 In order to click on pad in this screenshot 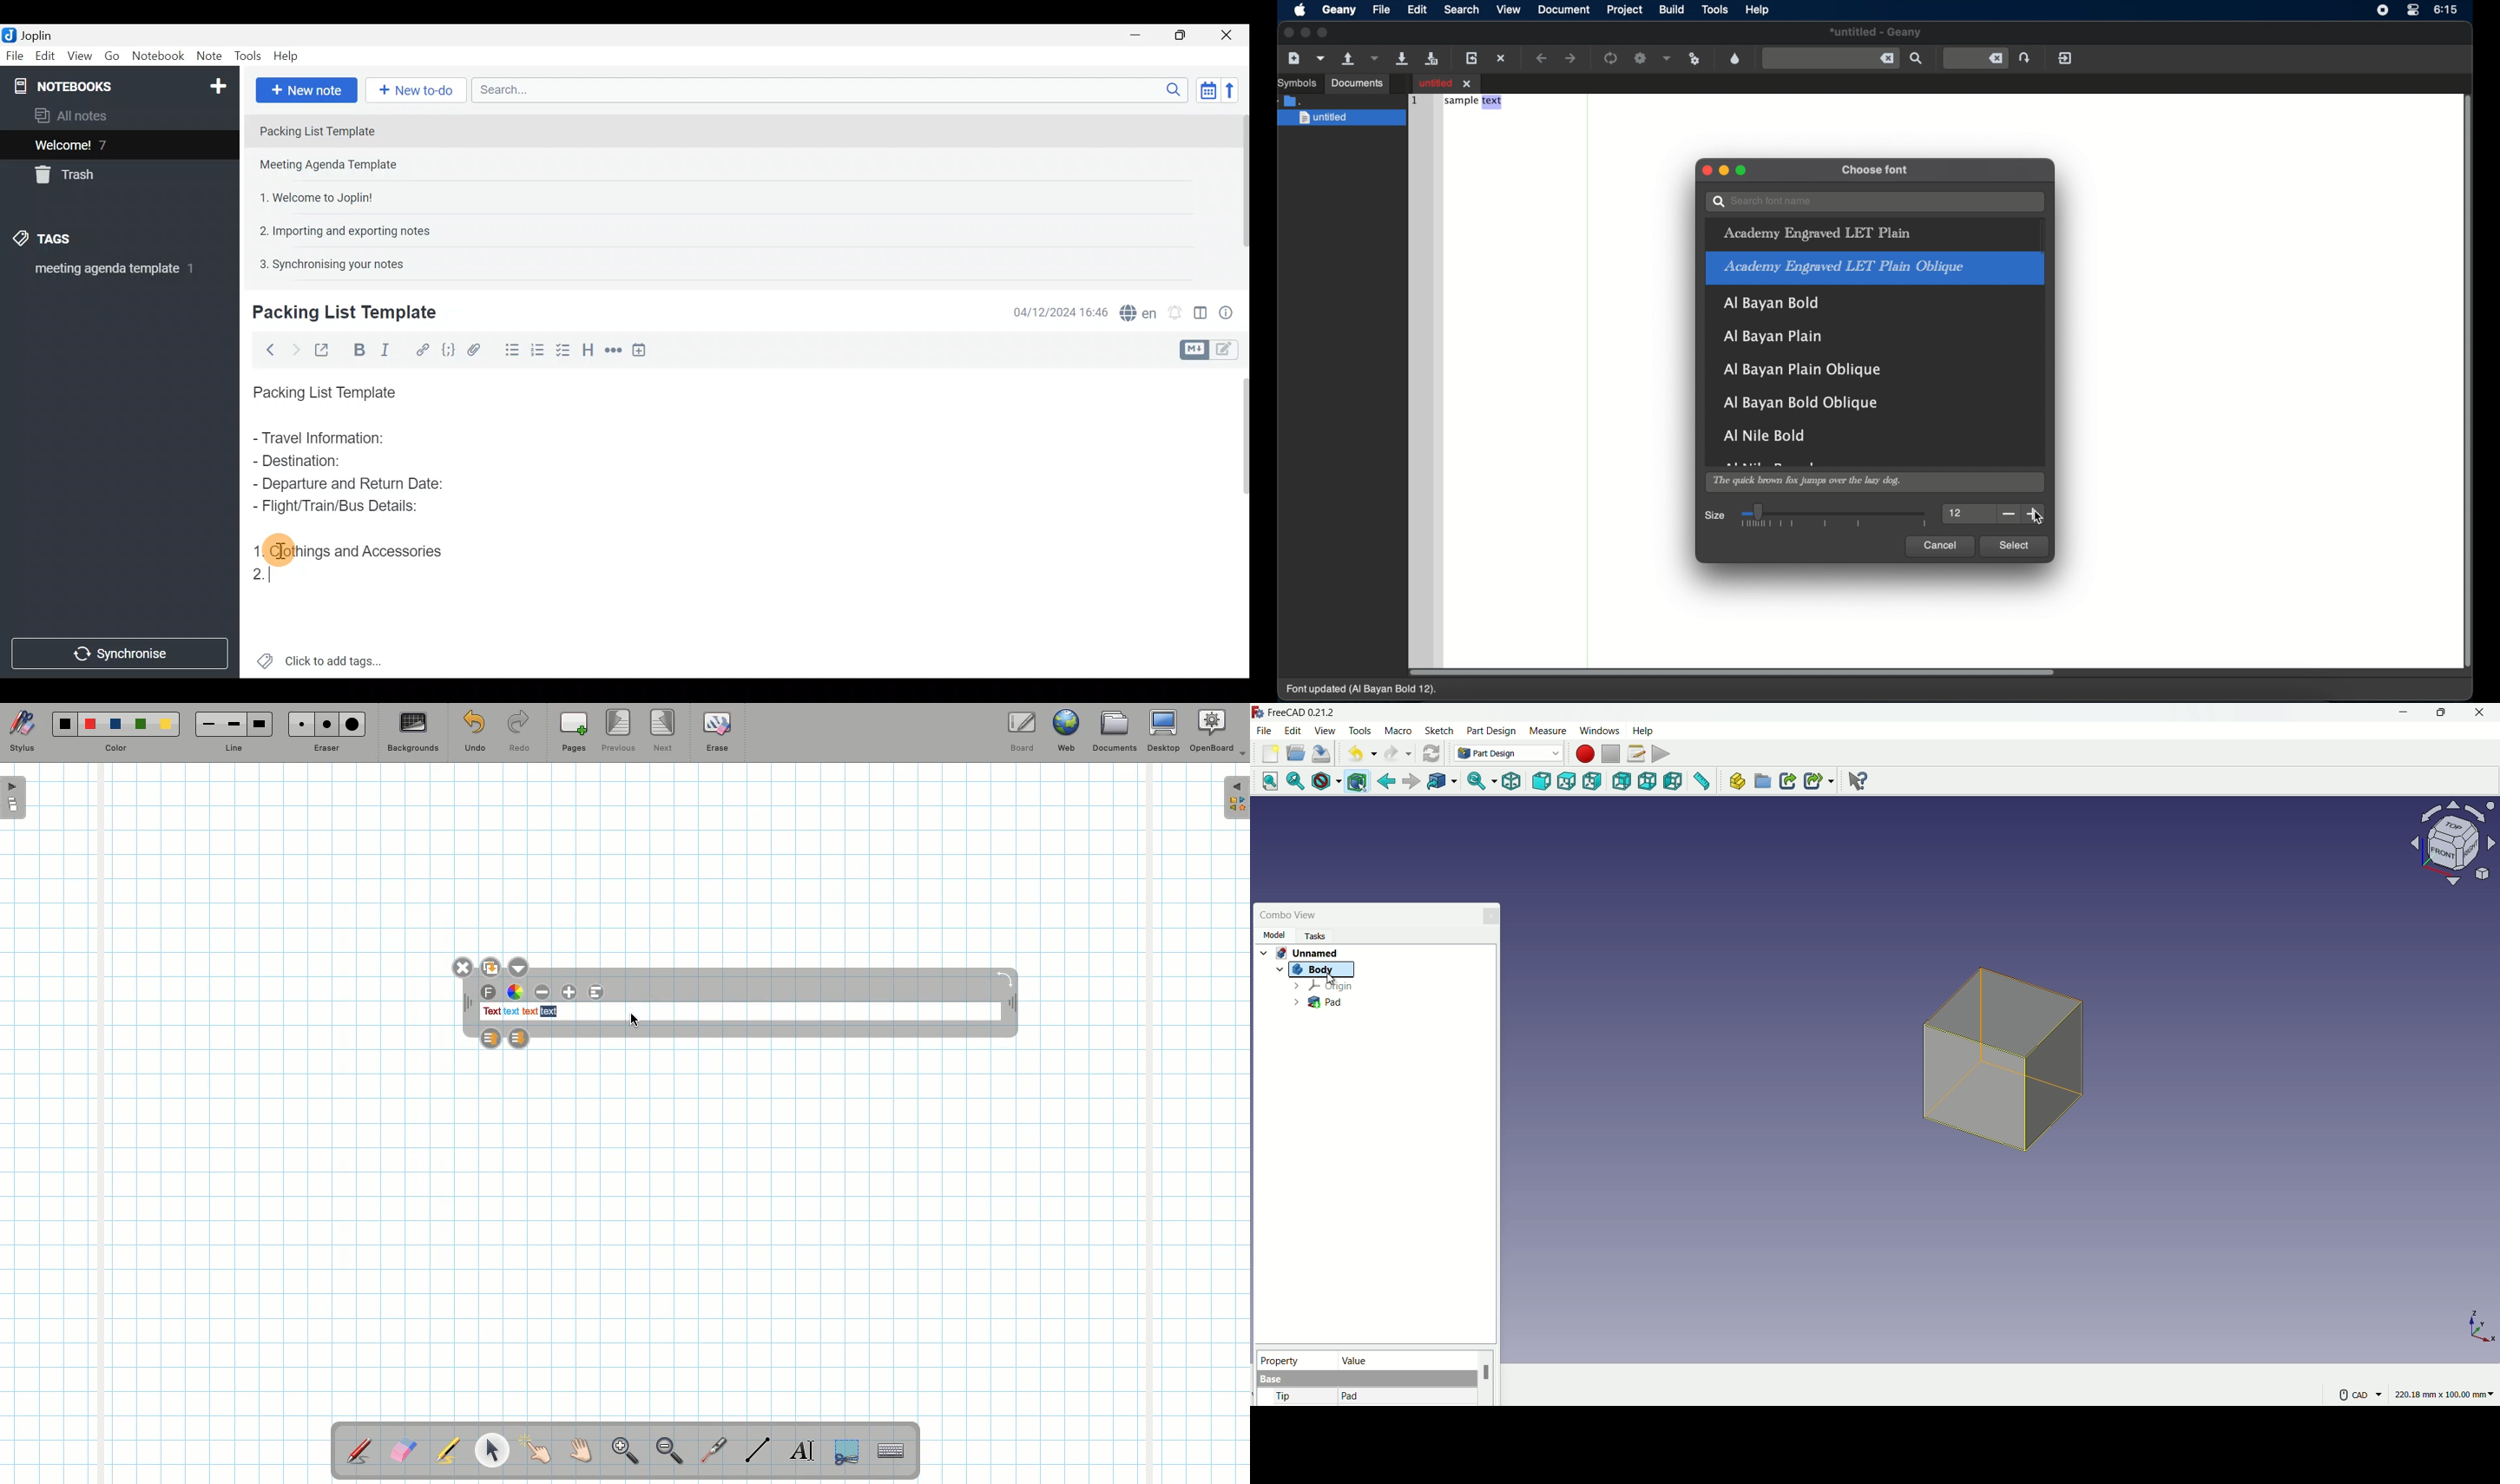, I will do `click(1350, 1397)`.